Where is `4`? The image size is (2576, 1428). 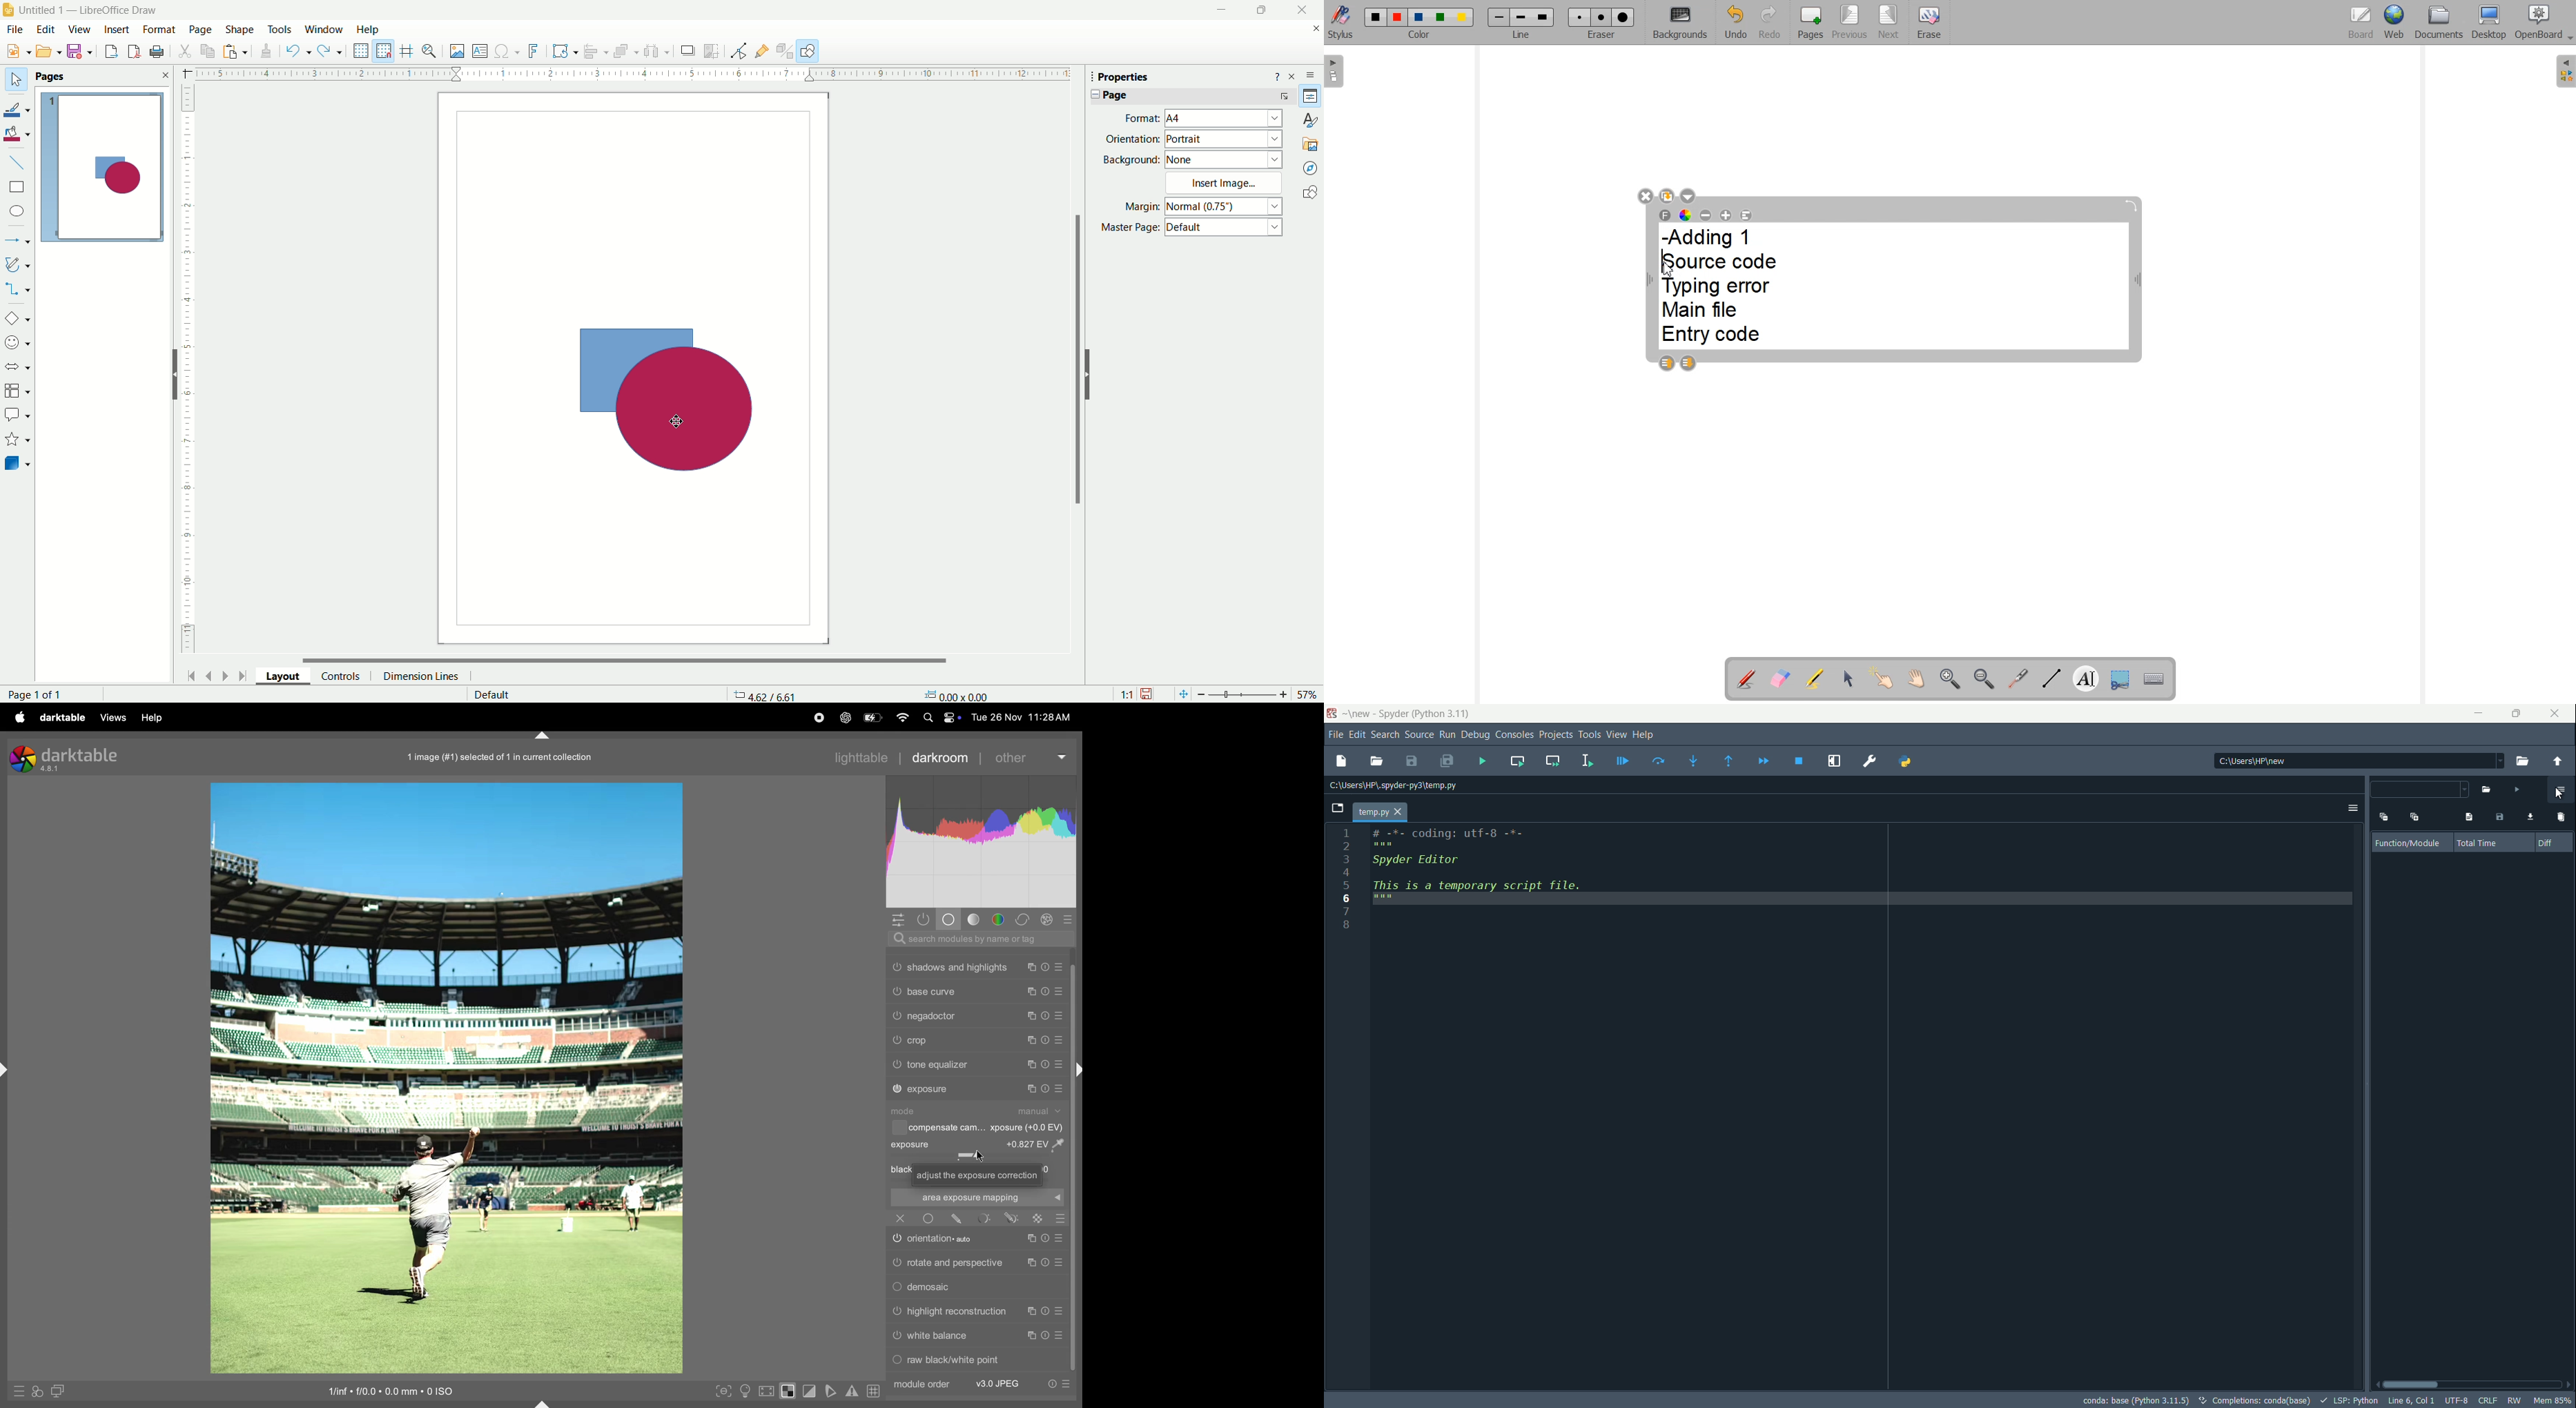 4 is located at coordinates (1345, 872).